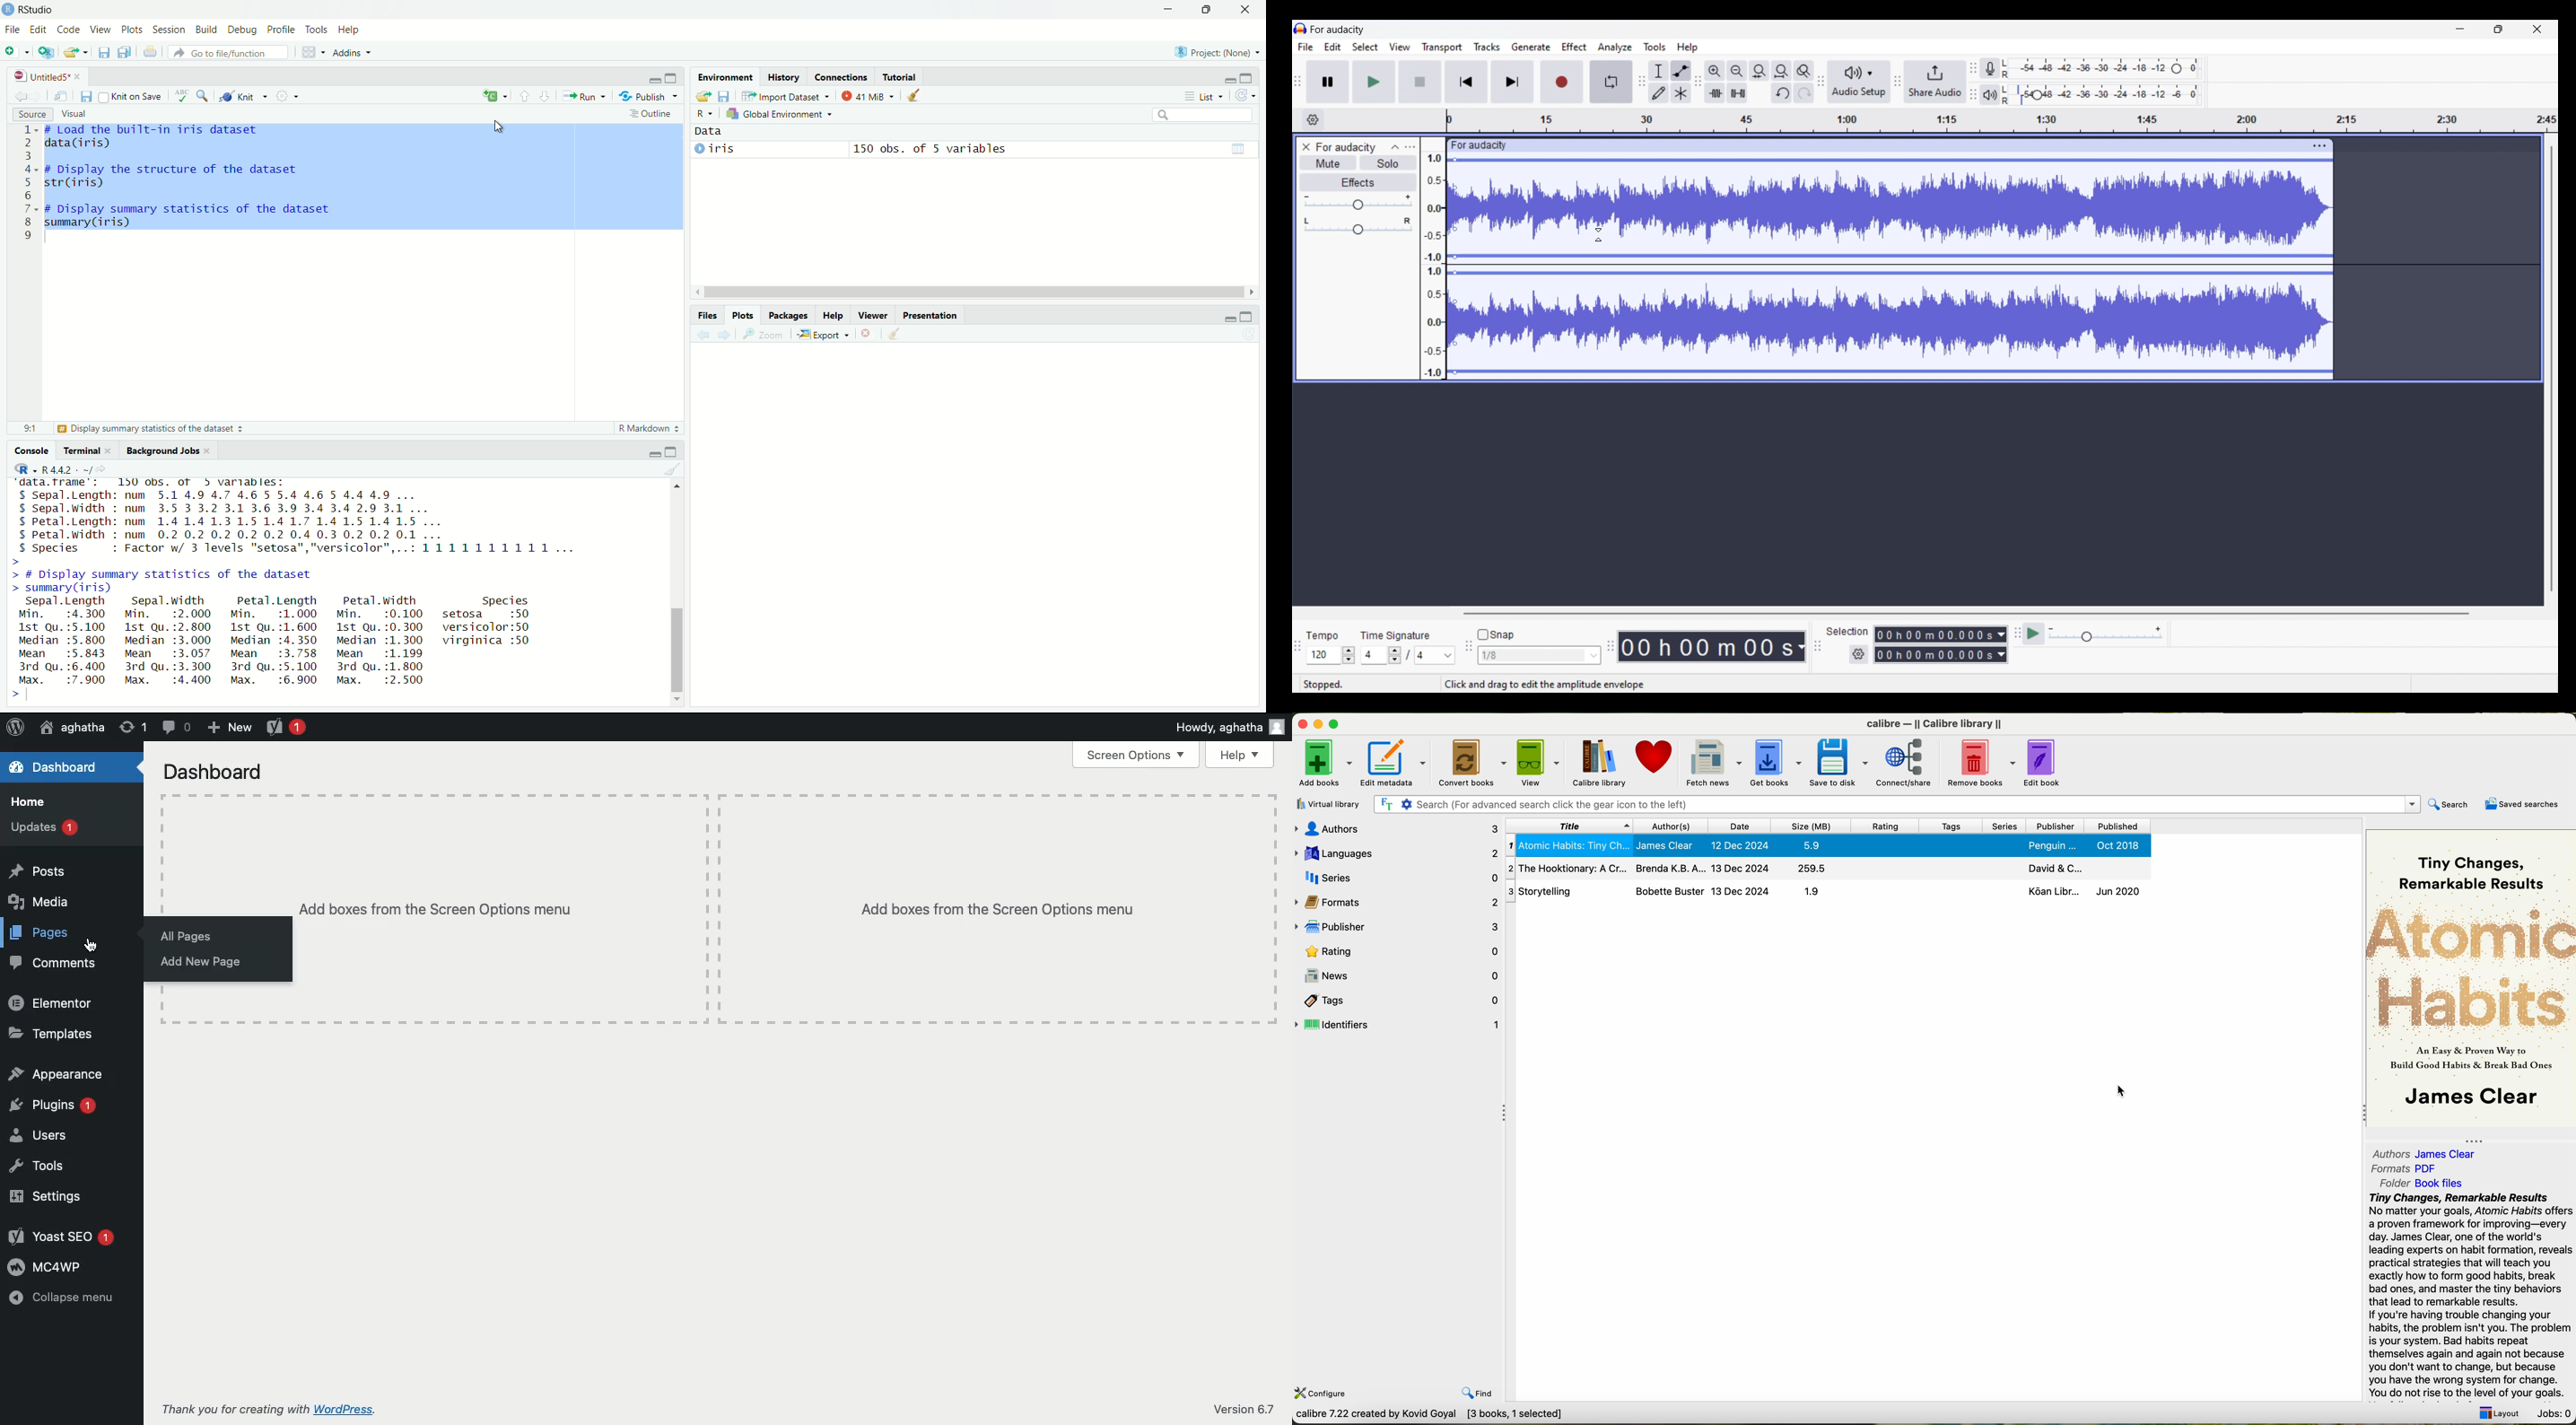  I want to click on Tiny Changes,
Remarkable Results, so click(2467, 864).